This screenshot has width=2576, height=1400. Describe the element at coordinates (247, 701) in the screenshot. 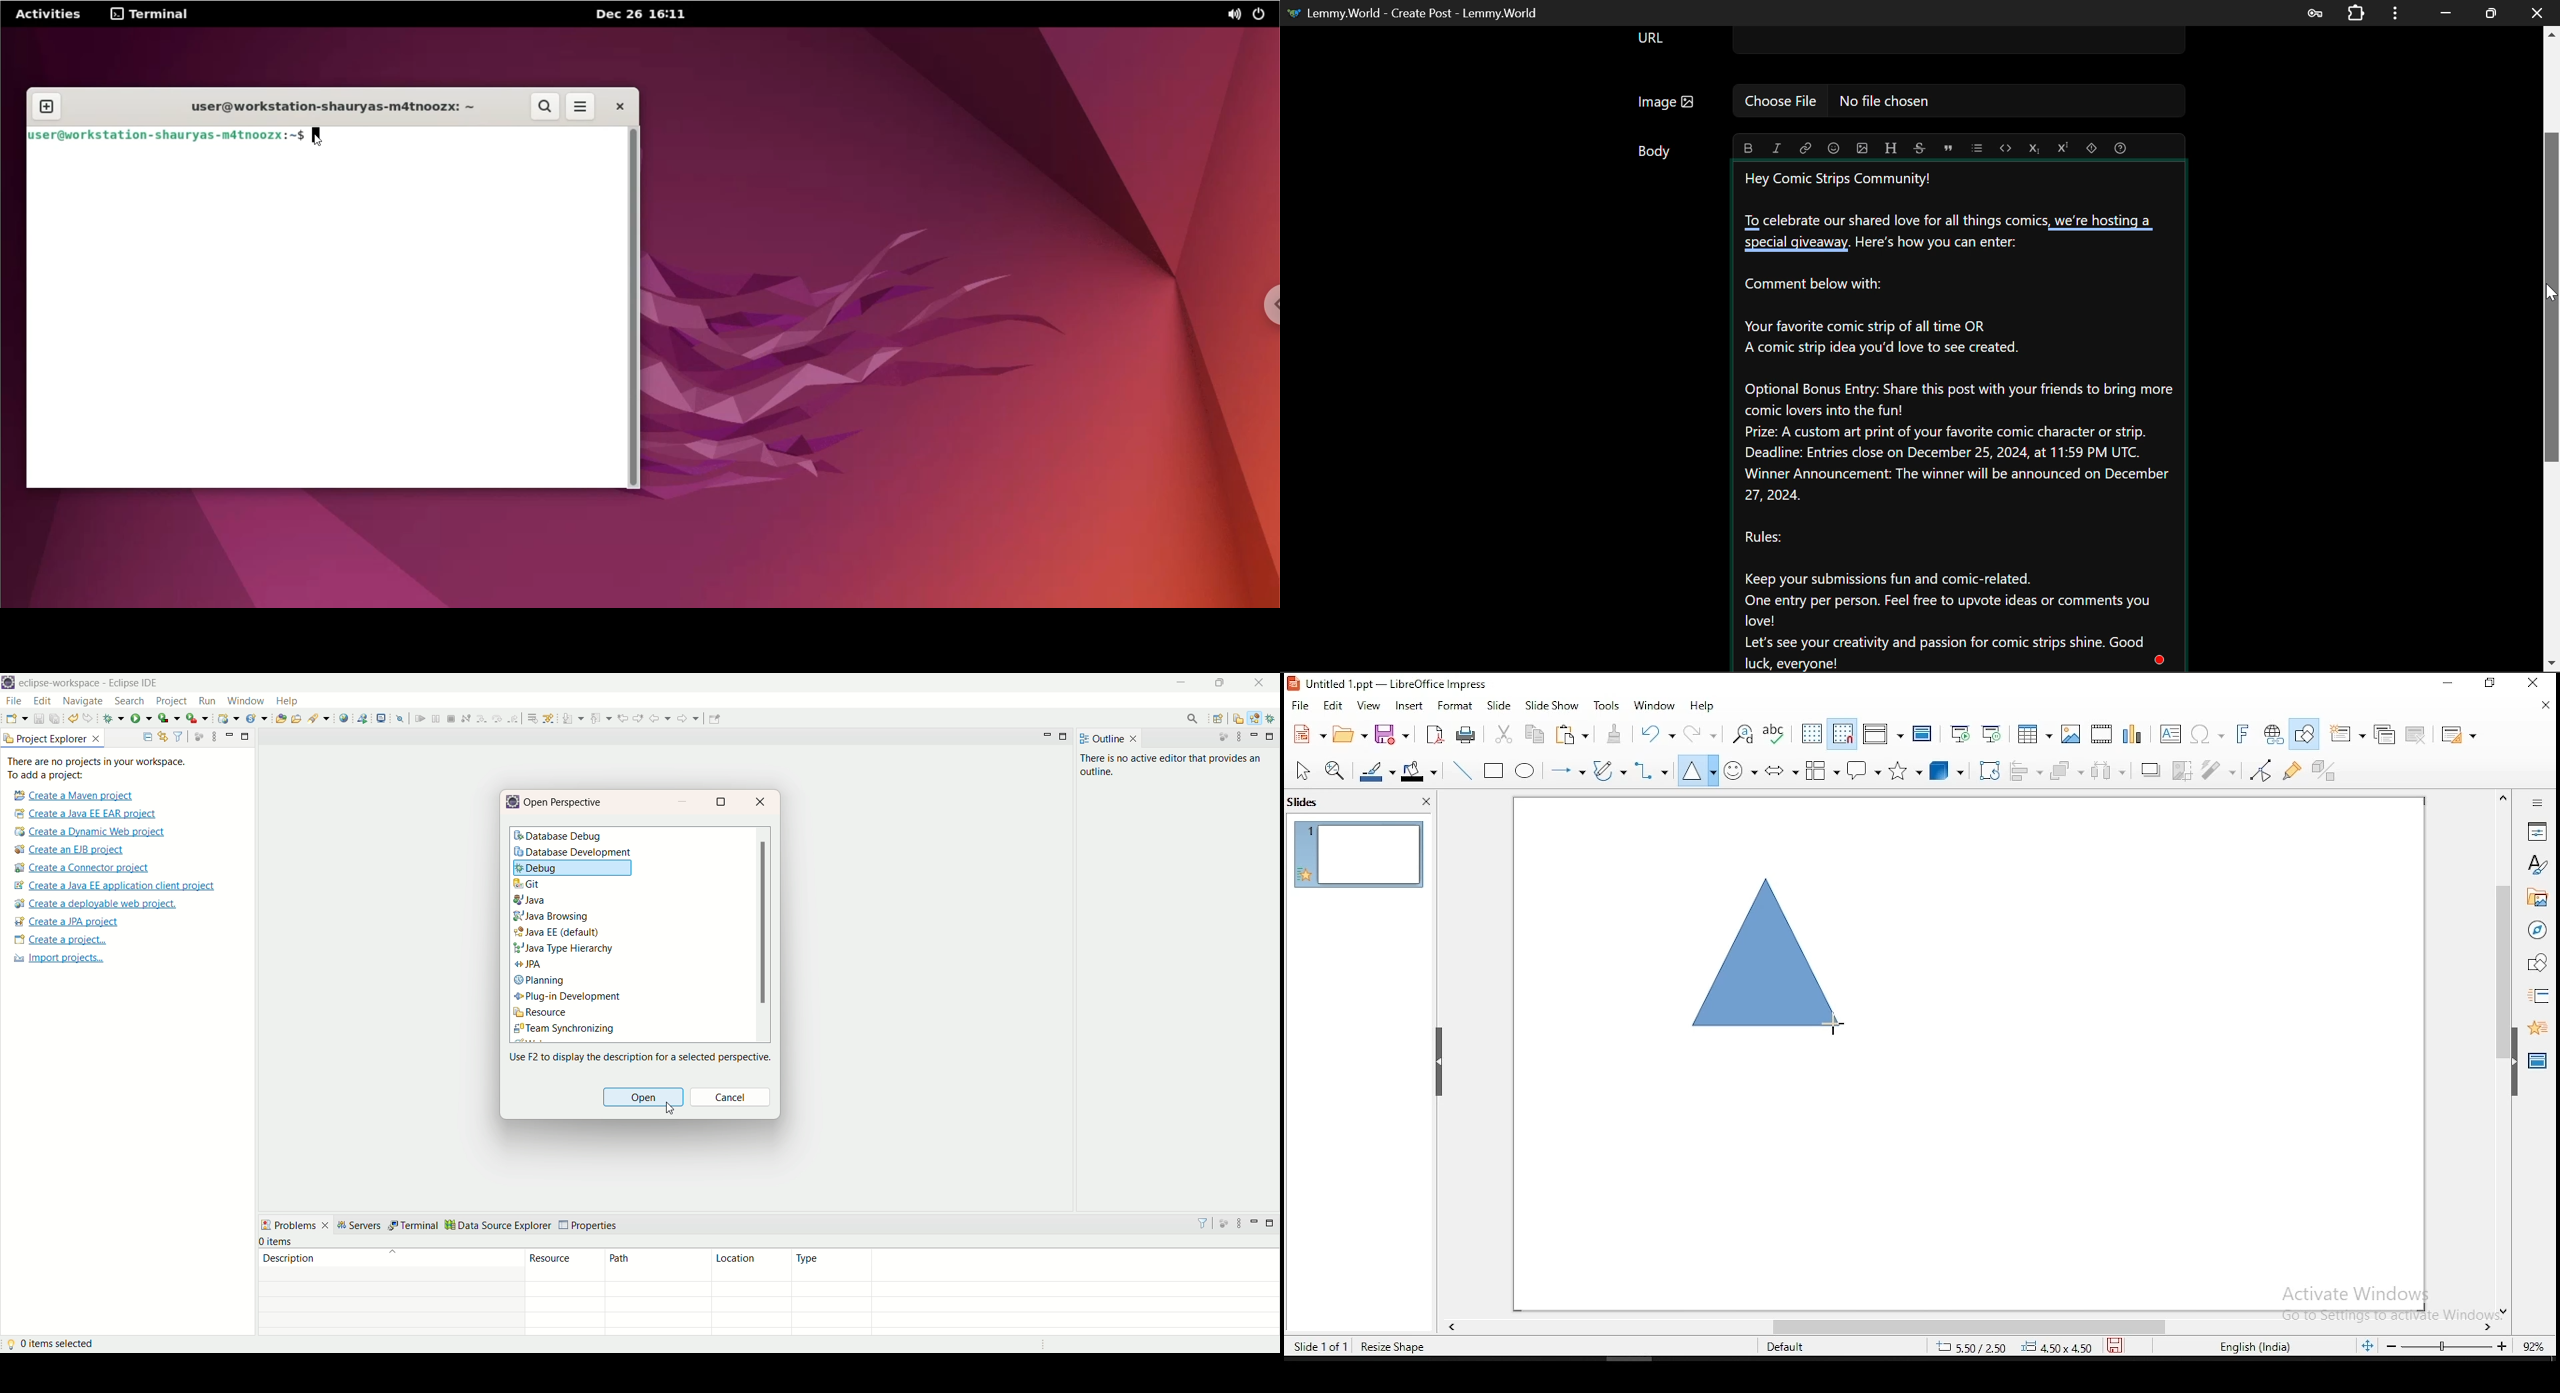

I see `window` at that location.